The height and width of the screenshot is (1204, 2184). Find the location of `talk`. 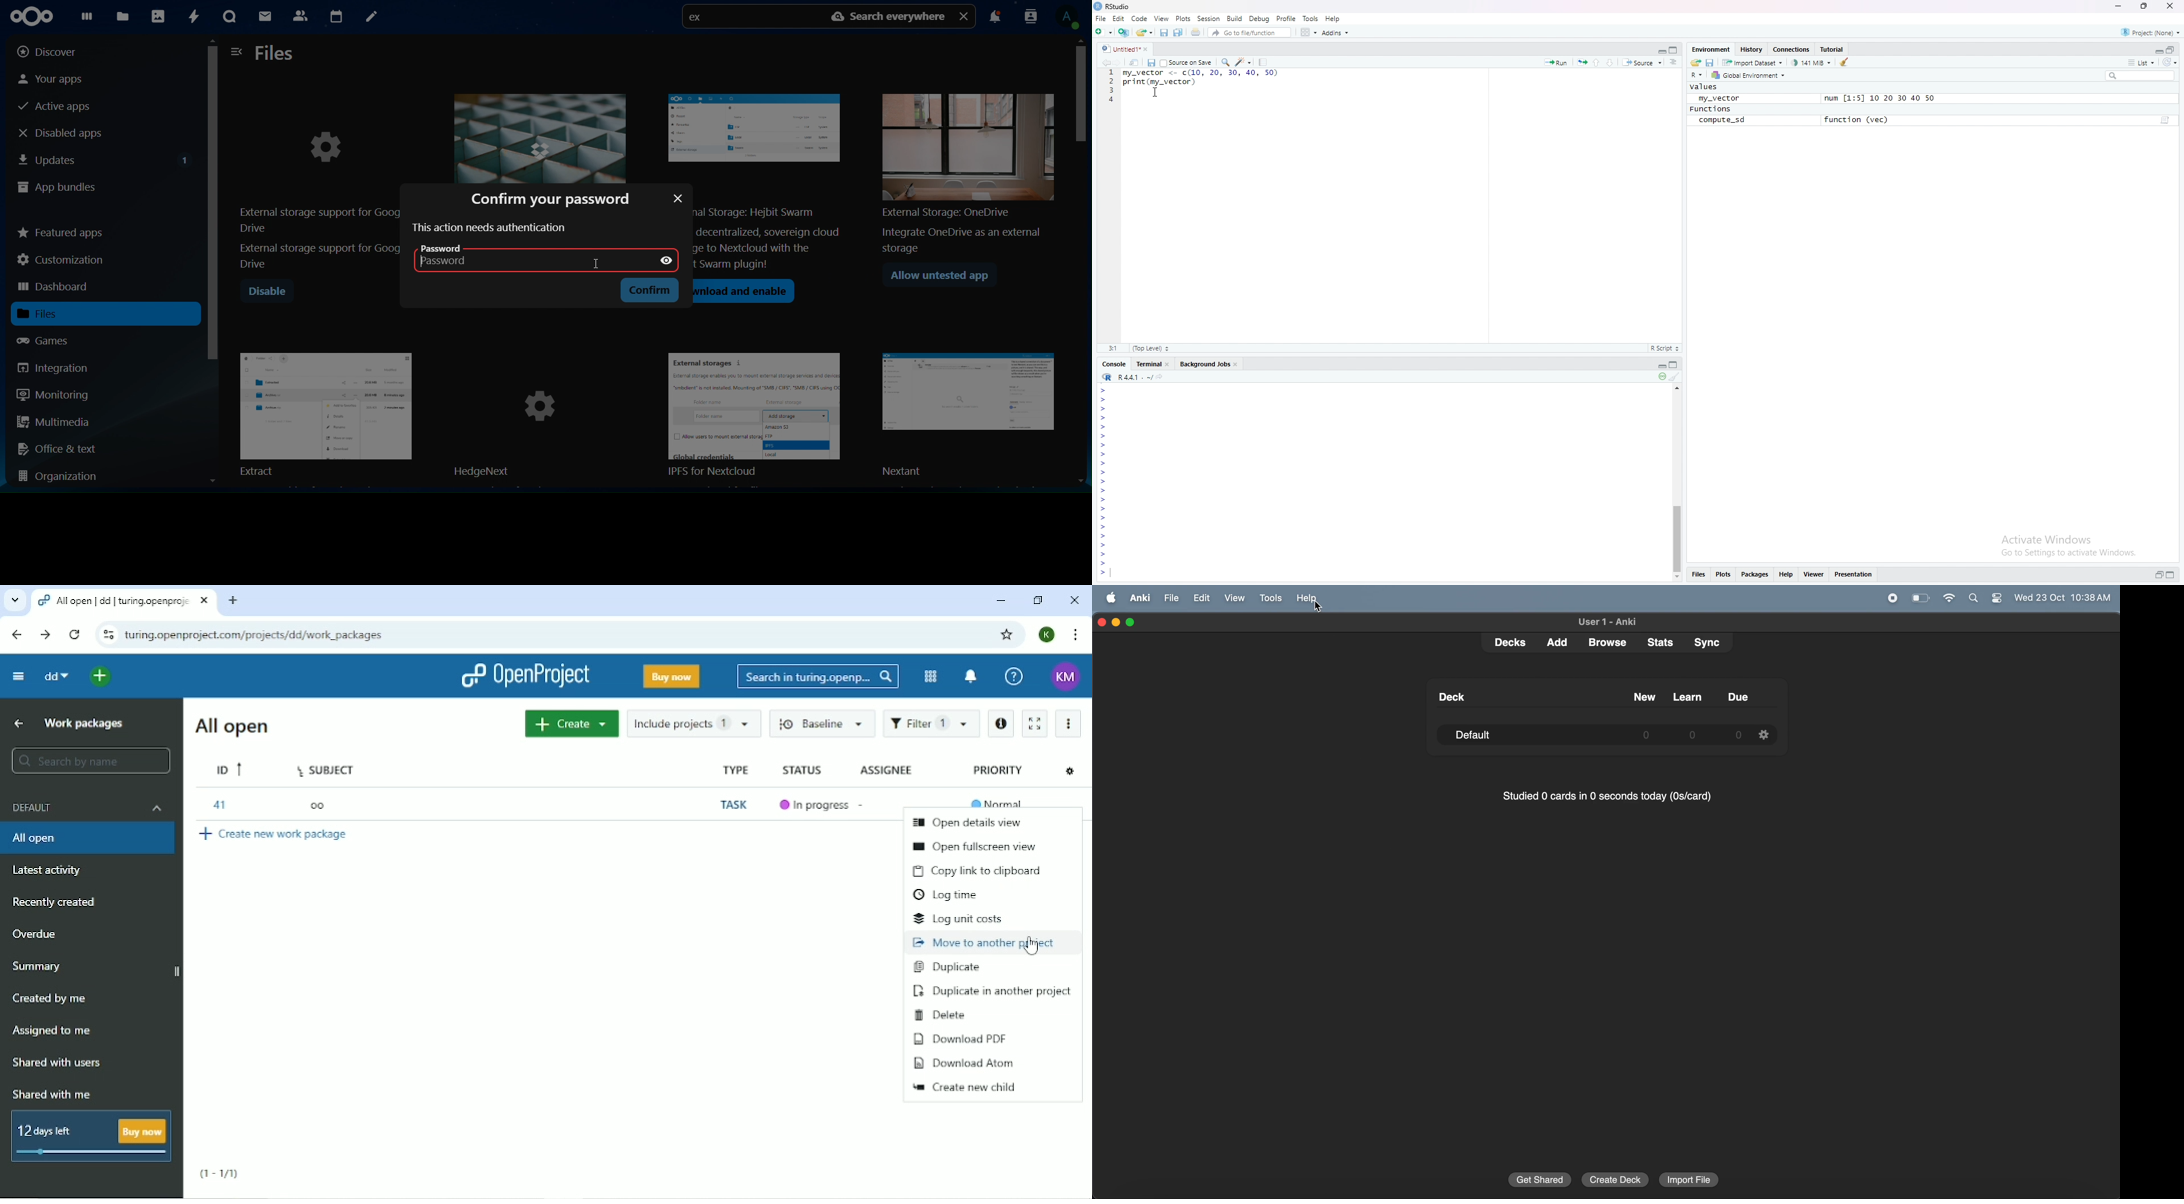

talk is located at coordinates (229, 17).